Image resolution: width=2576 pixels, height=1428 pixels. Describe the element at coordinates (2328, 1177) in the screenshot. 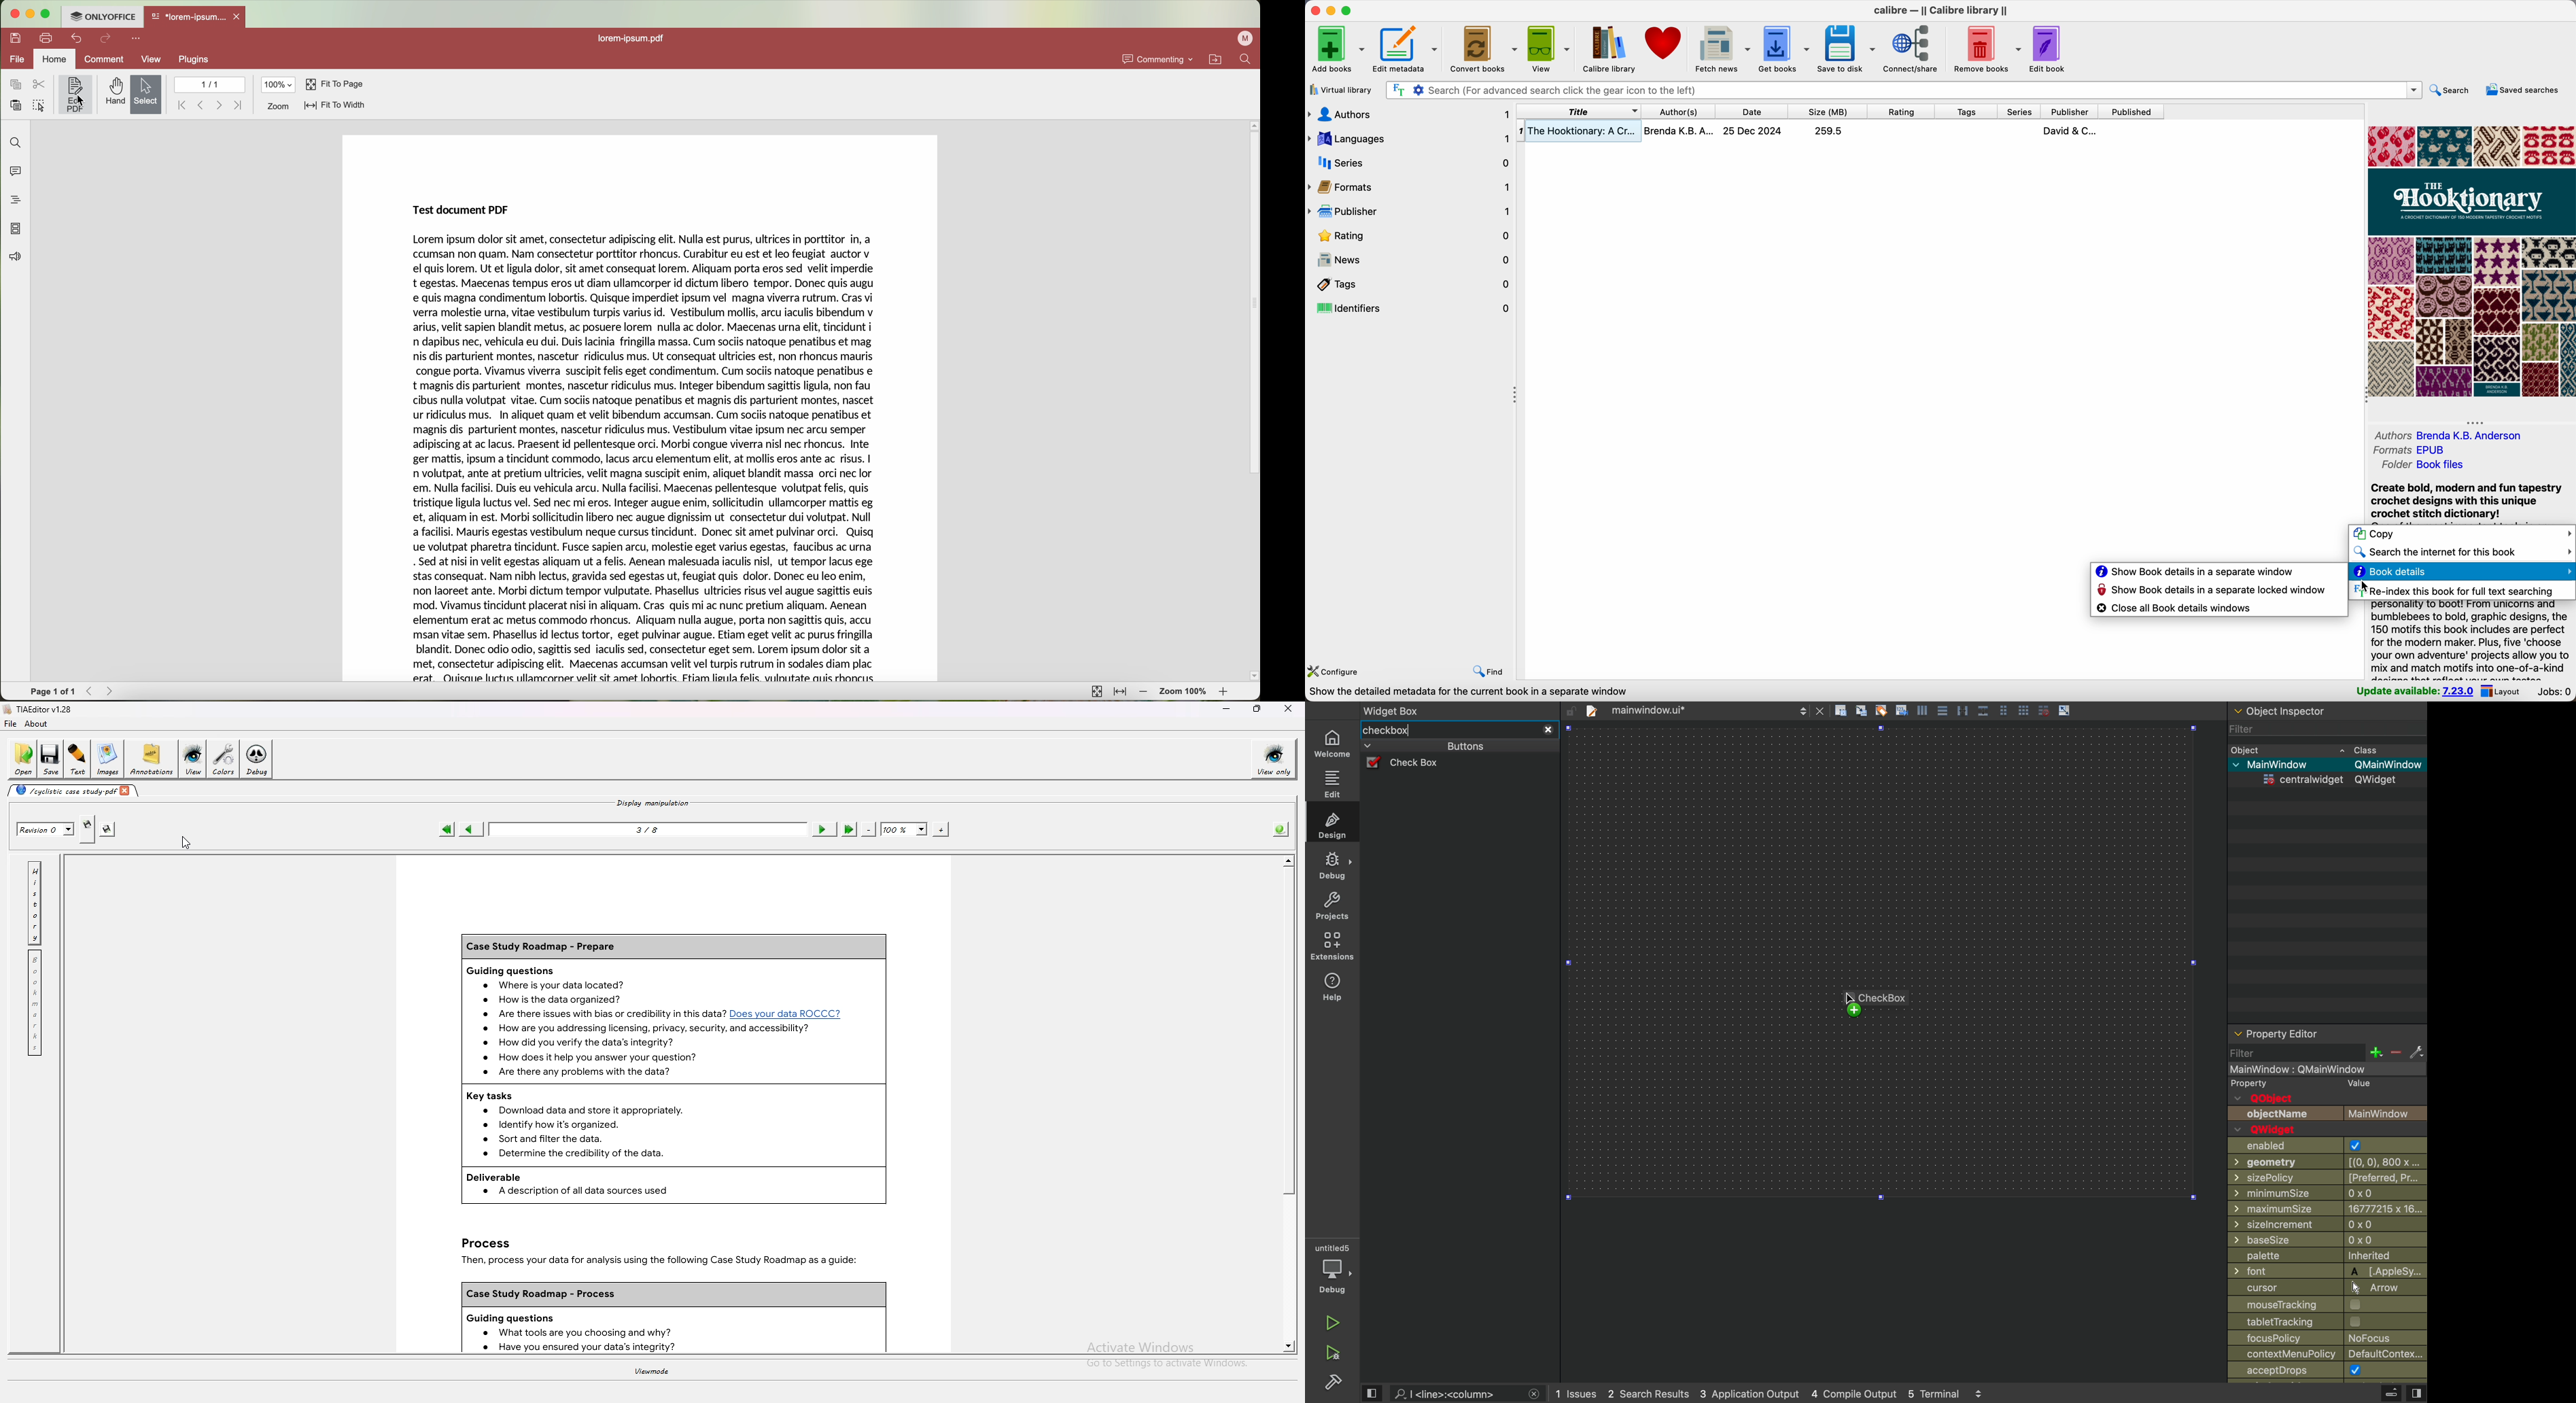

I see `size policy` at that location.